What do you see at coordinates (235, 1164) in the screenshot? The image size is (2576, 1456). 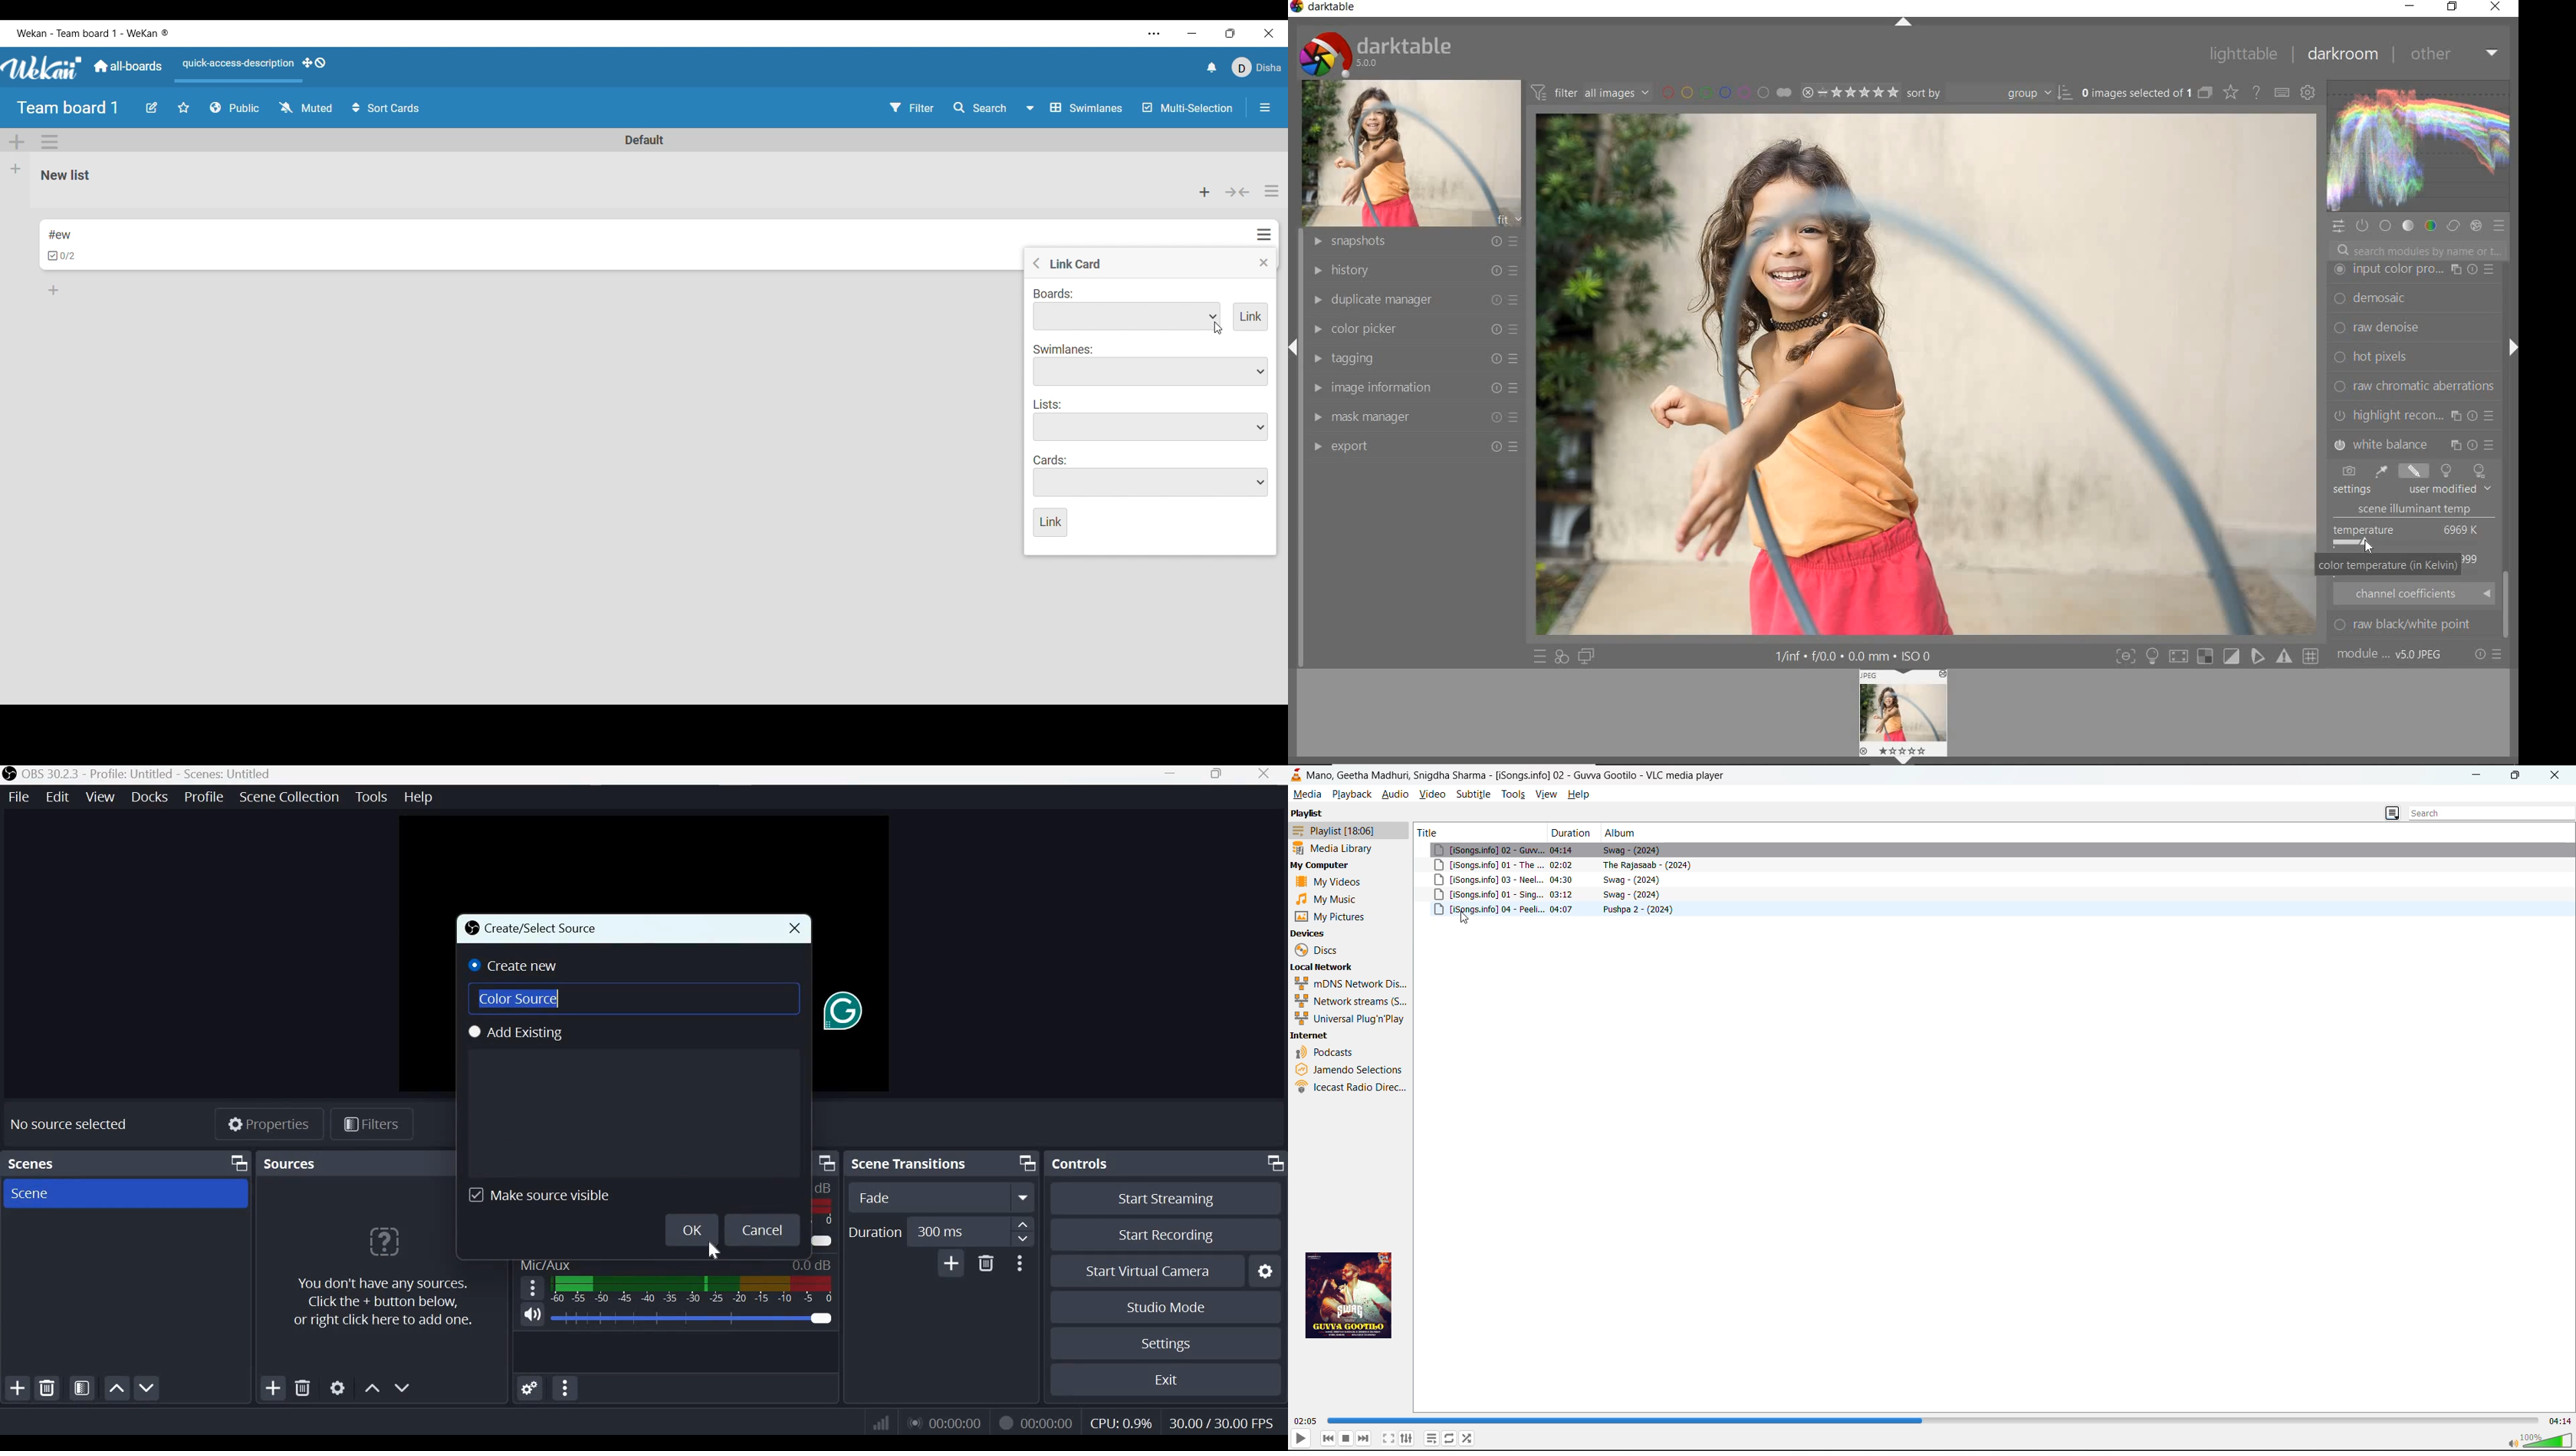 I see `Dock Options icon` at bounding box center [235, 1164].